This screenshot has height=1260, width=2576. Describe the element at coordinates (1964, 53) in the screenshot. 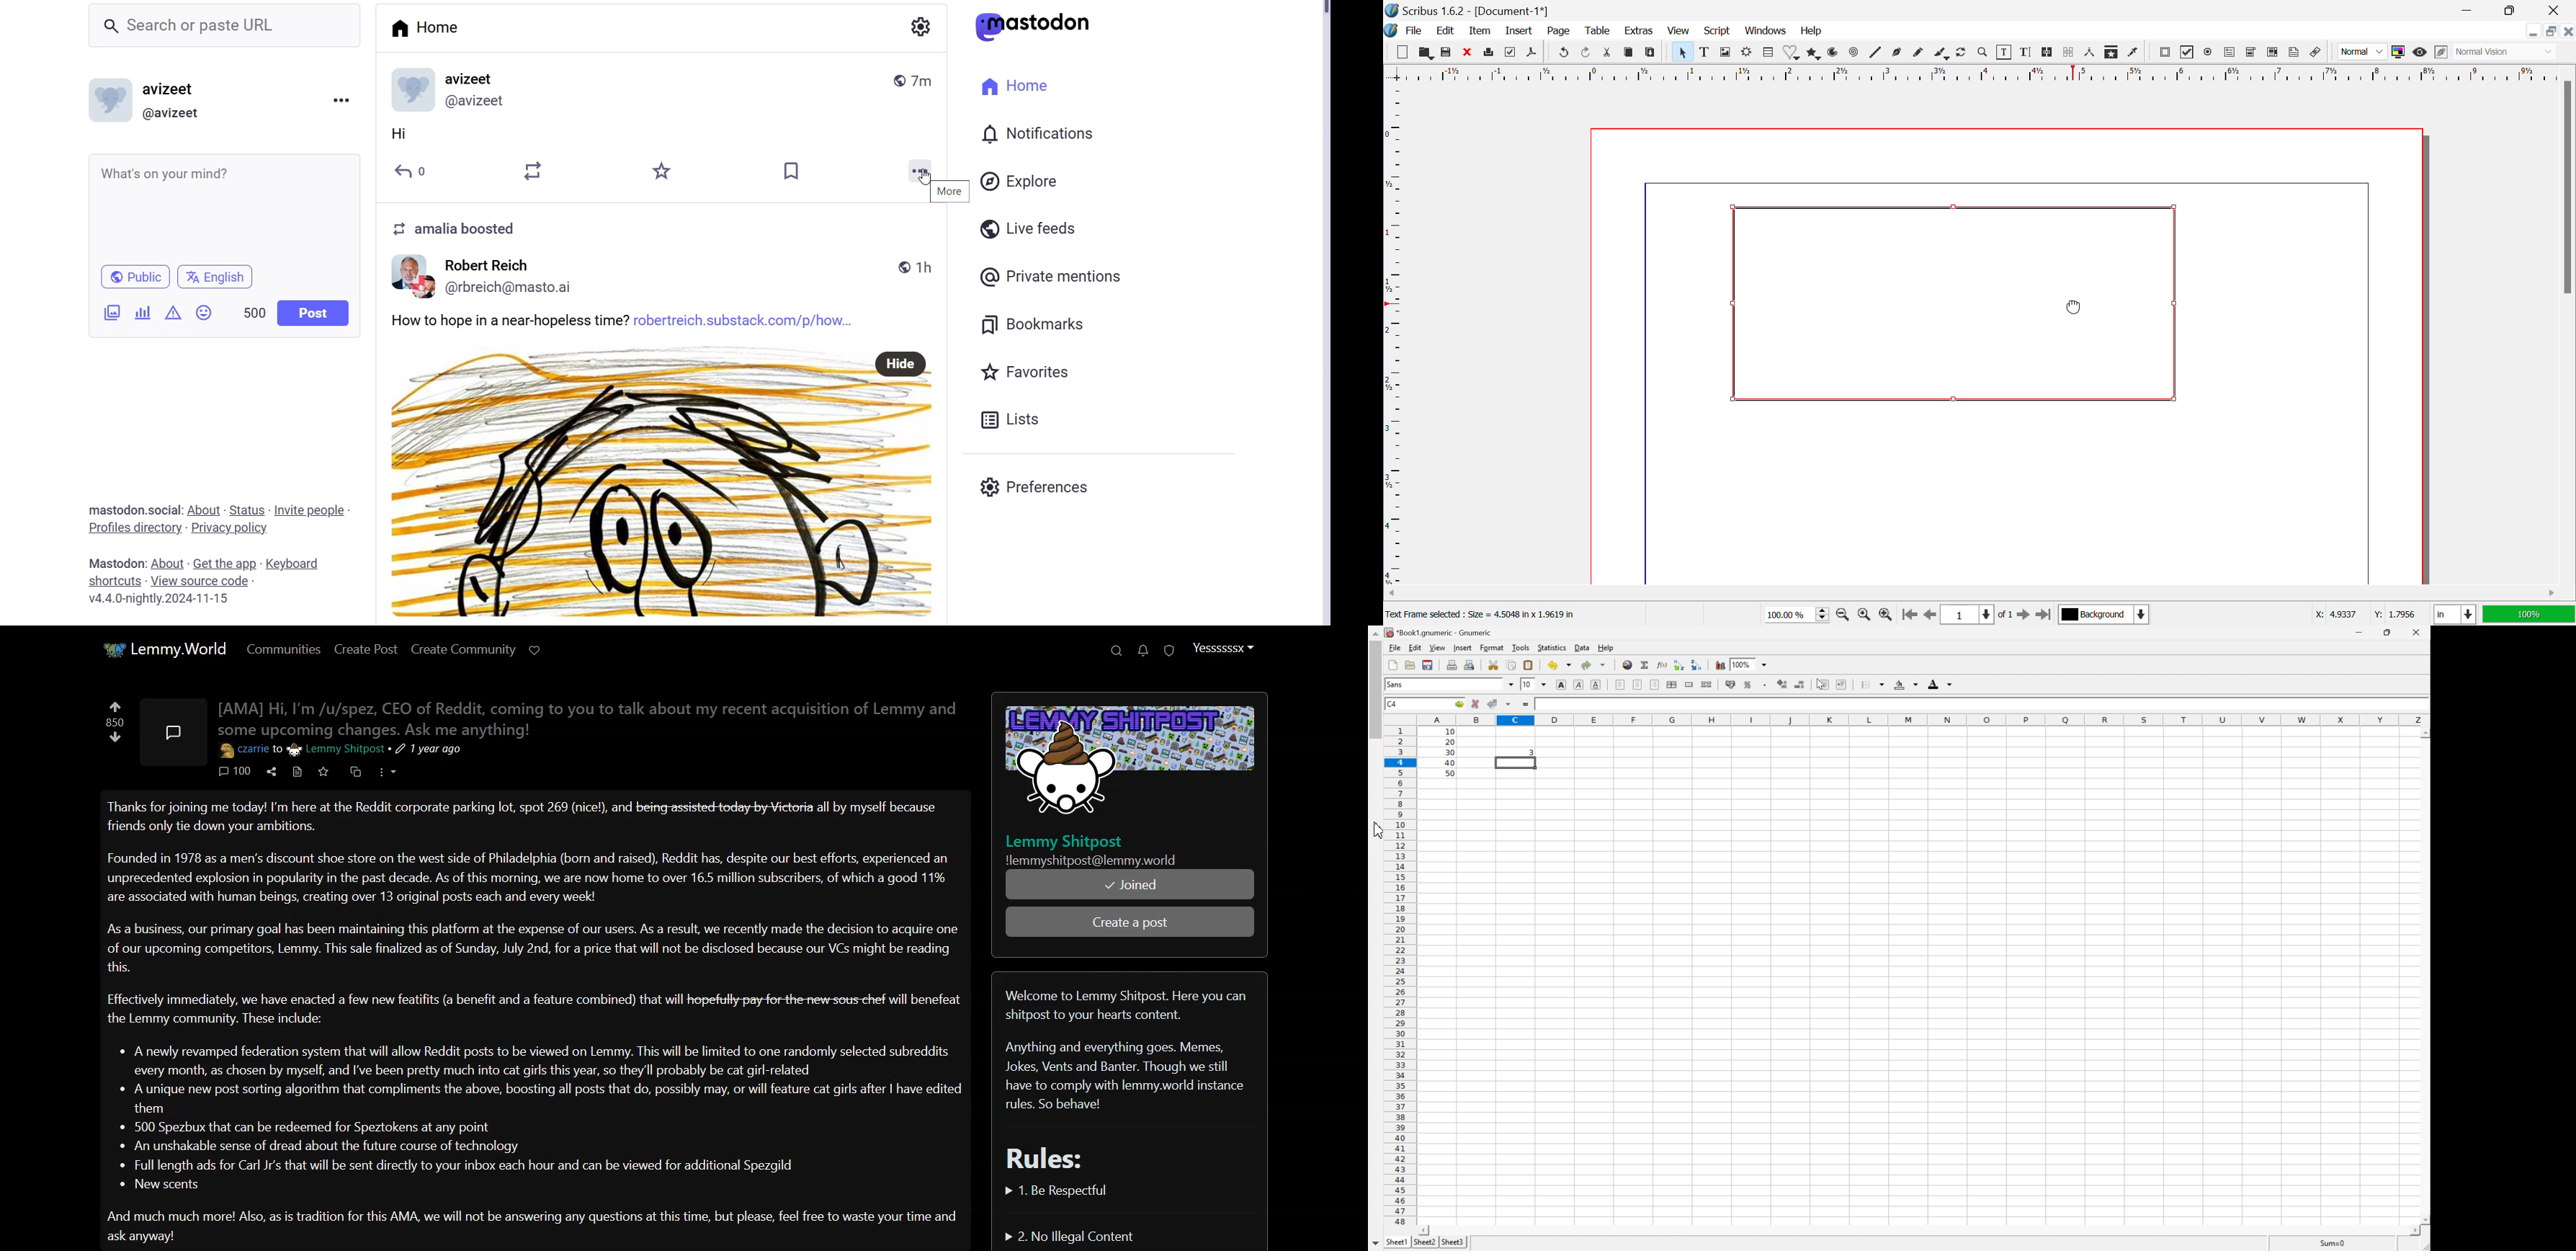

I see `Refresh` at that location.